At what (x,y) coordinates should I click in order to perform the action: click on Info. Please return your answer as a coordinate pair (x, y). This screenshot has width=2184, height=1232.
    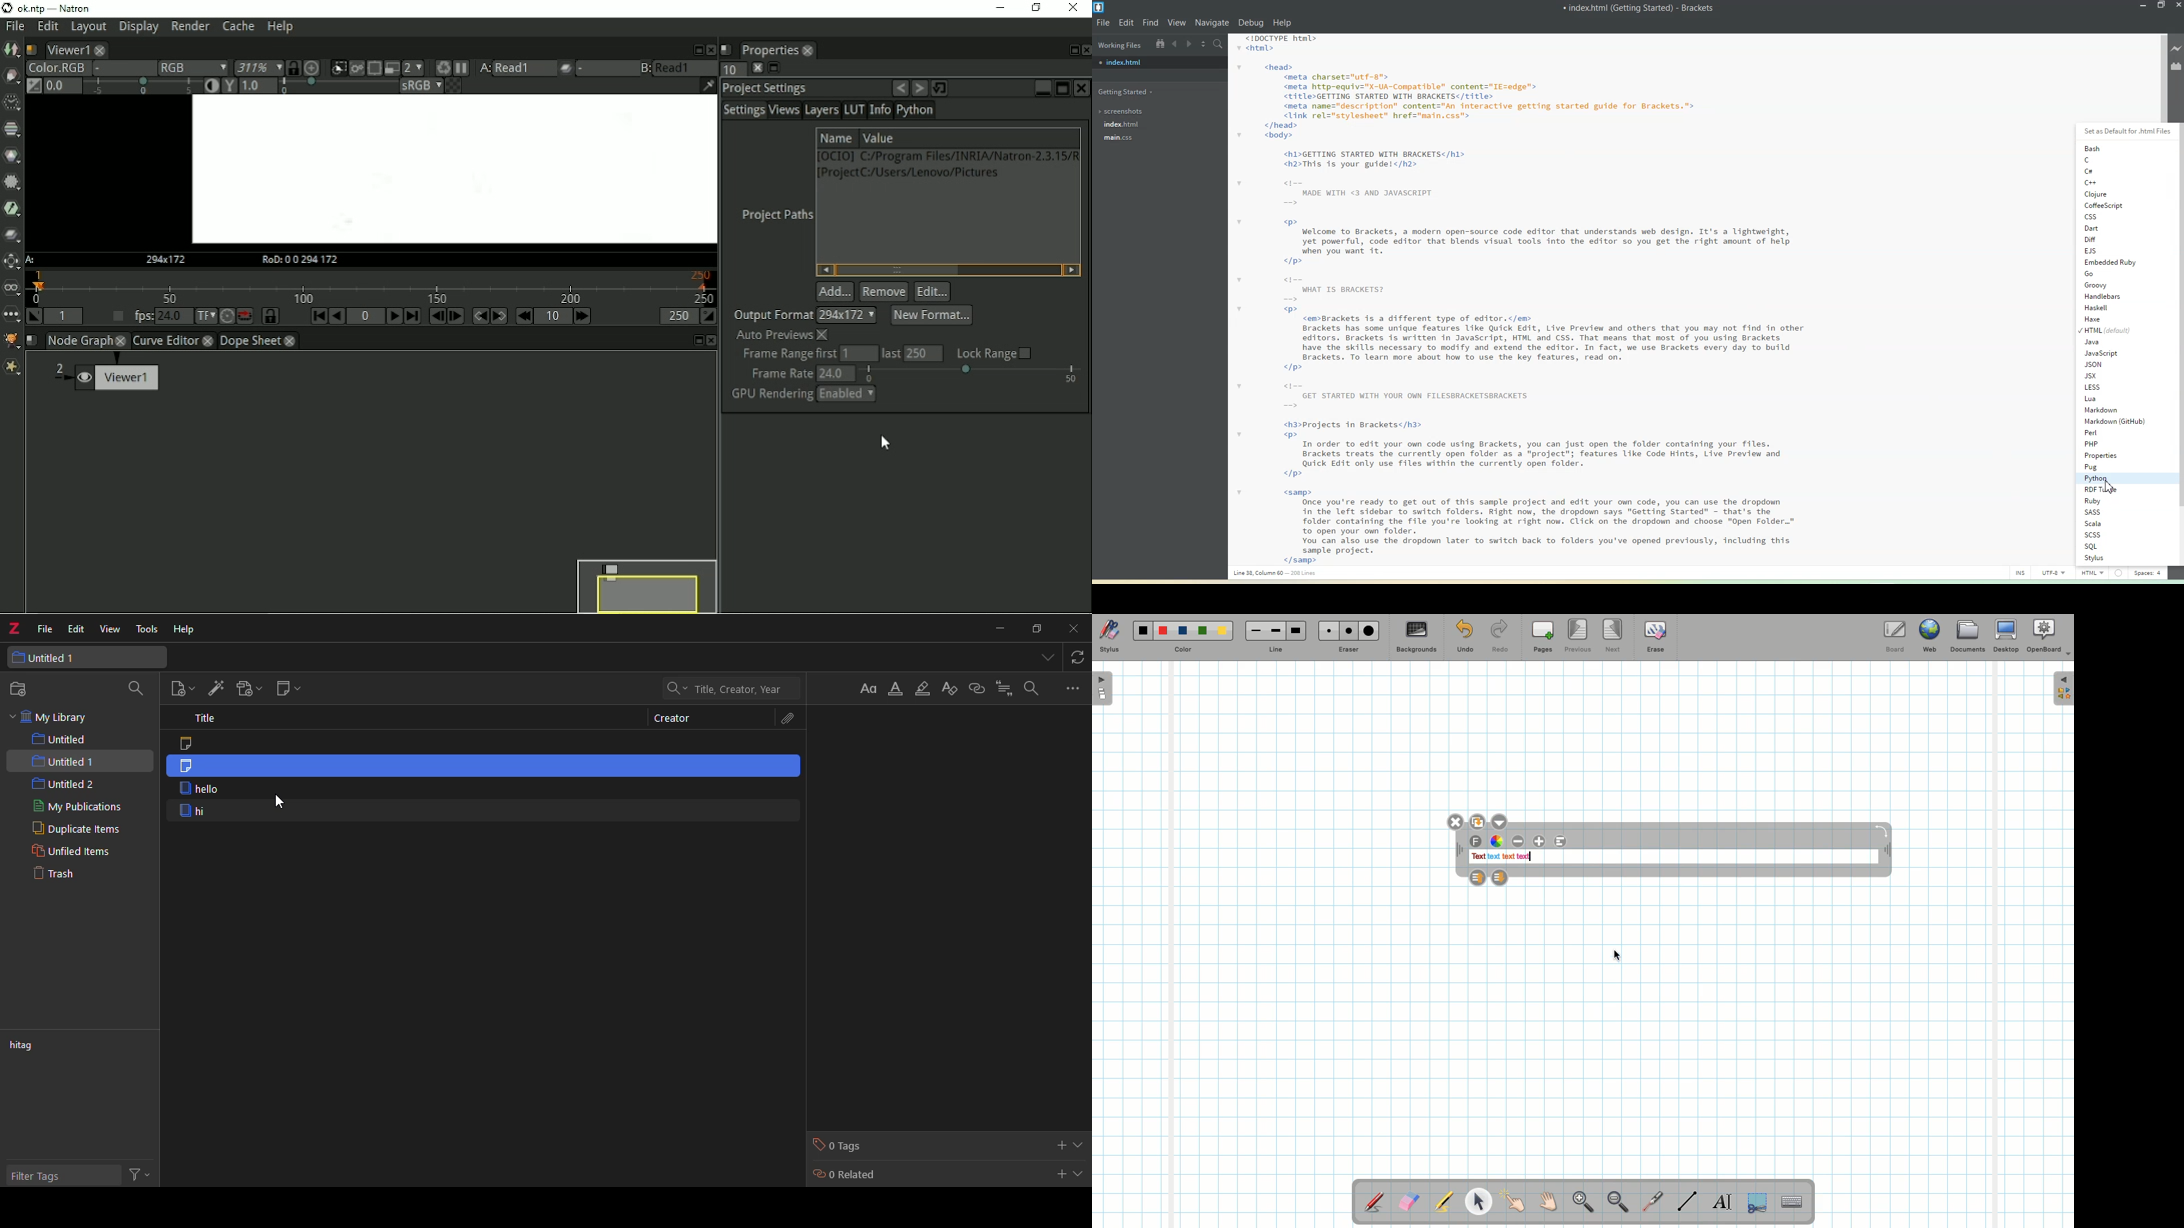
    Looking at the image, I should click on (880, 110).